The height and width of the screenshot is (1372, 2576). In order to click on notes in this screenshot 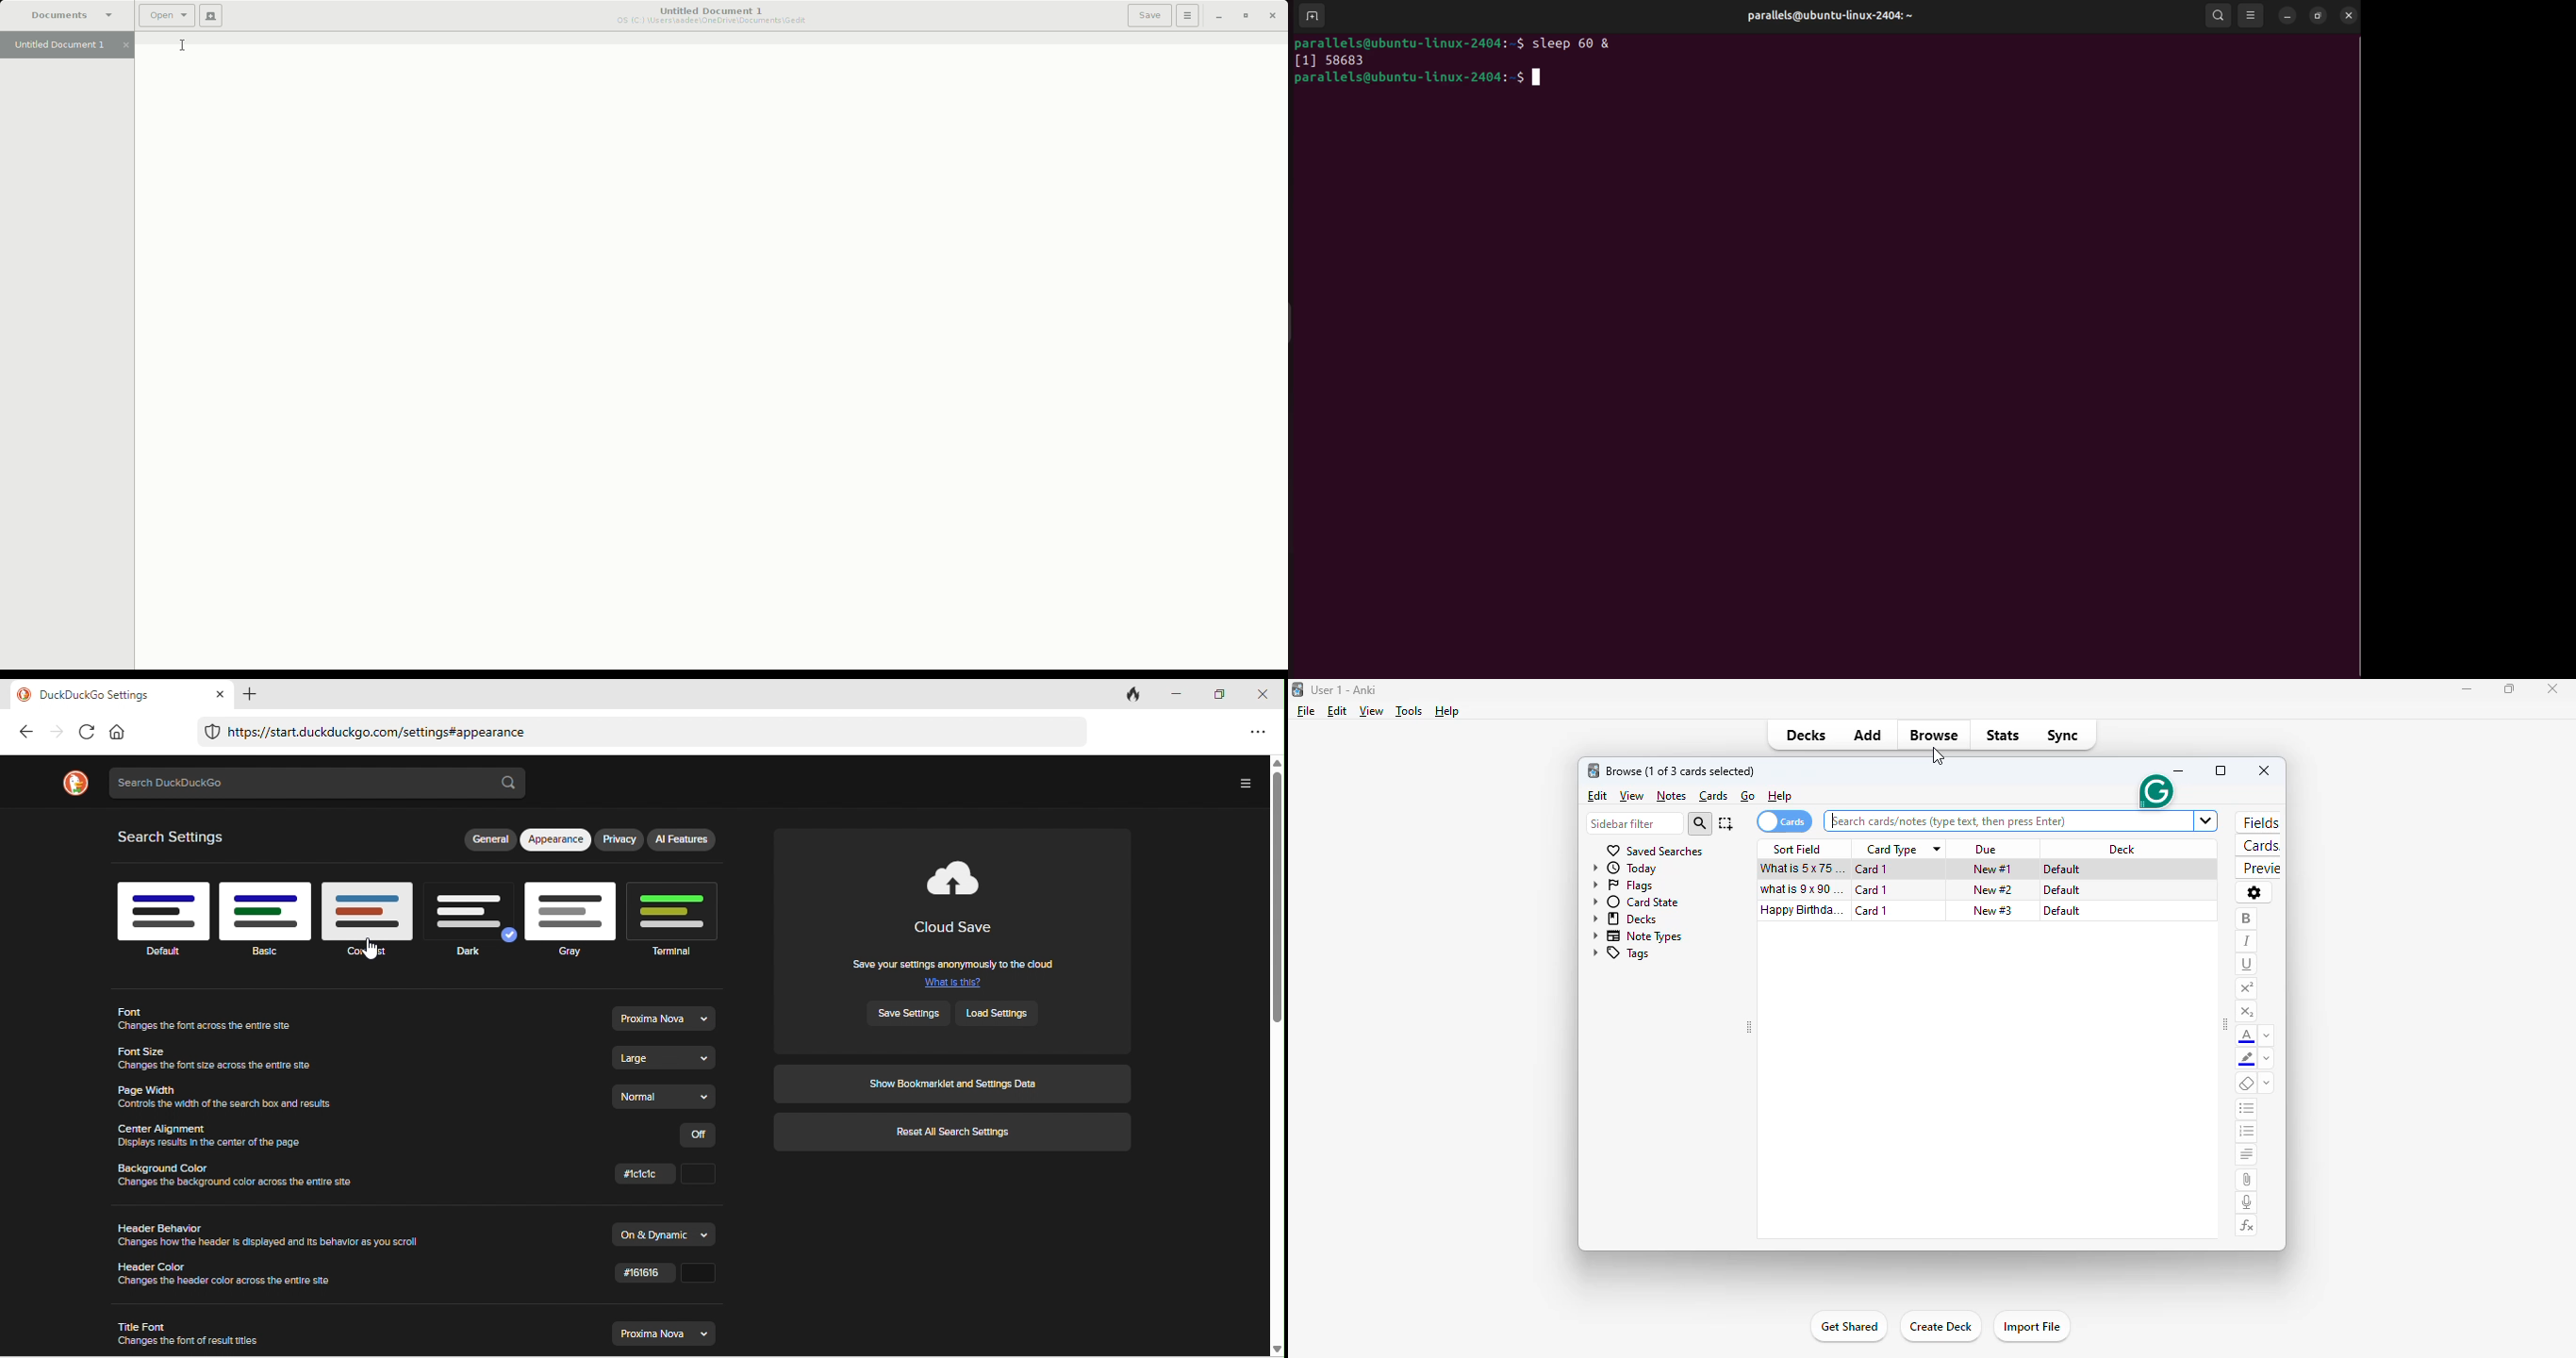, I will do `click(1671, 796)`.